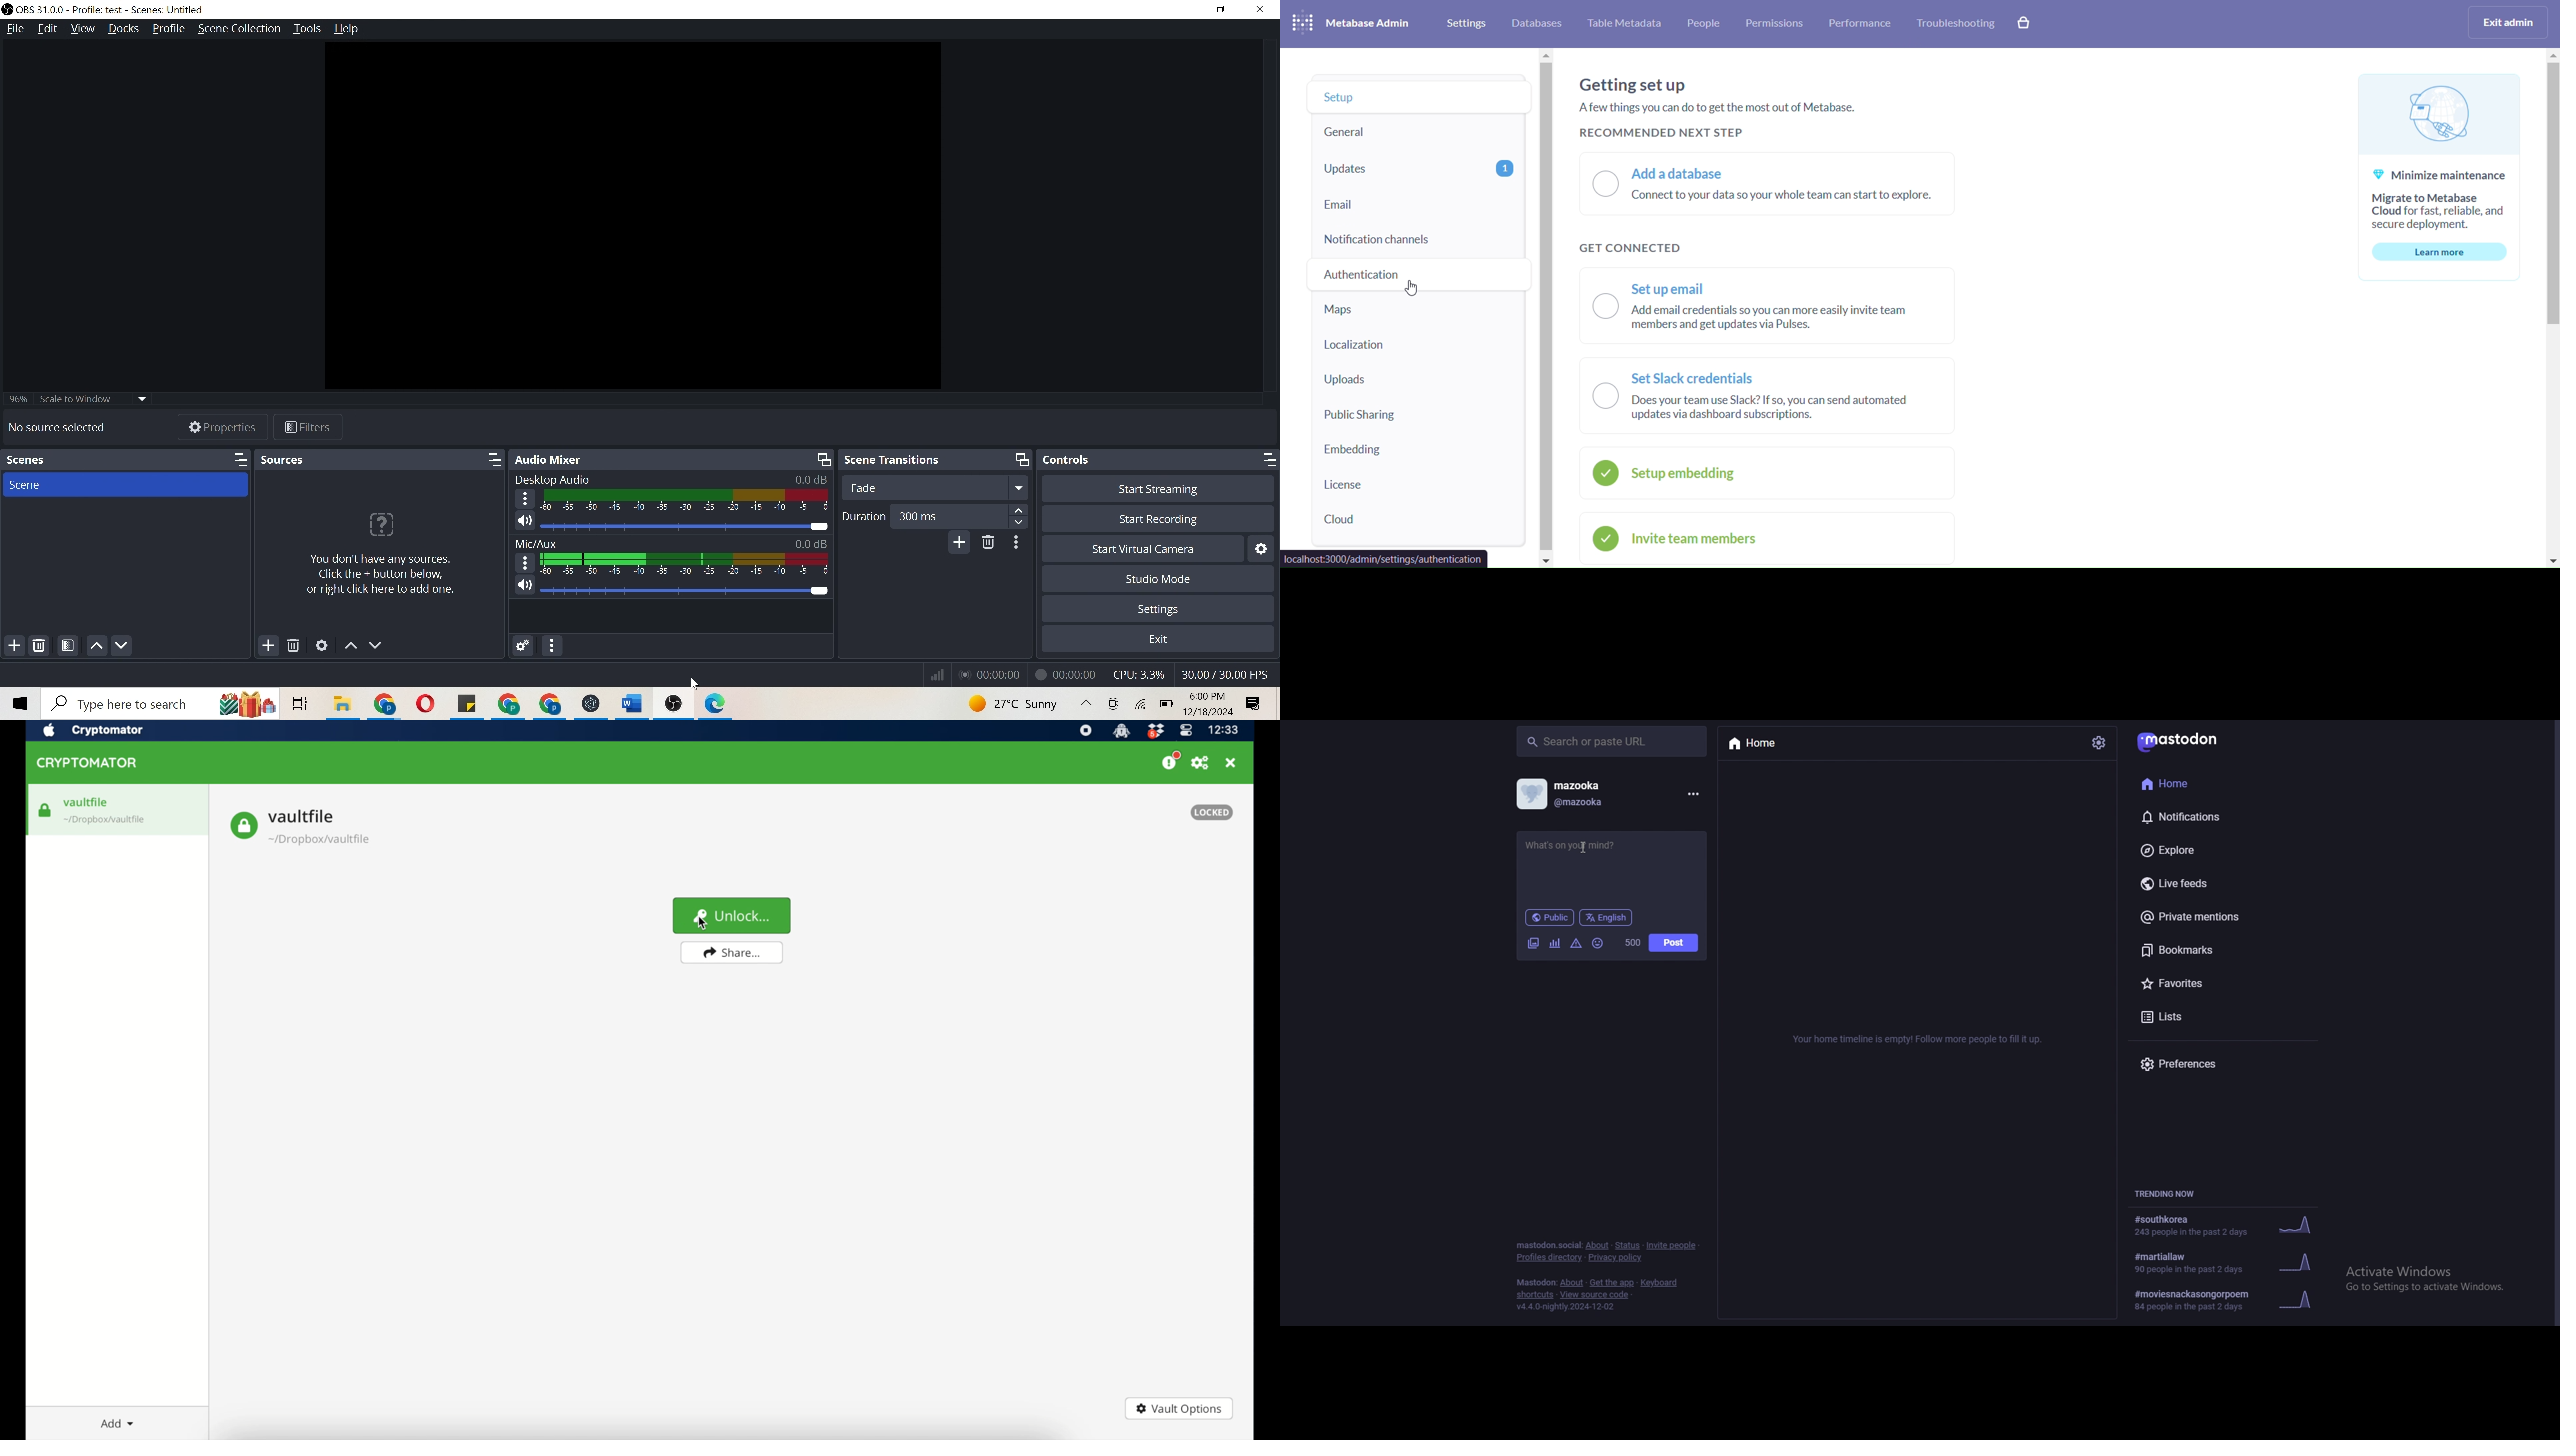 This screenshot has height=1456, width=2576. I want to click on Start recording, so click(1156, 523).